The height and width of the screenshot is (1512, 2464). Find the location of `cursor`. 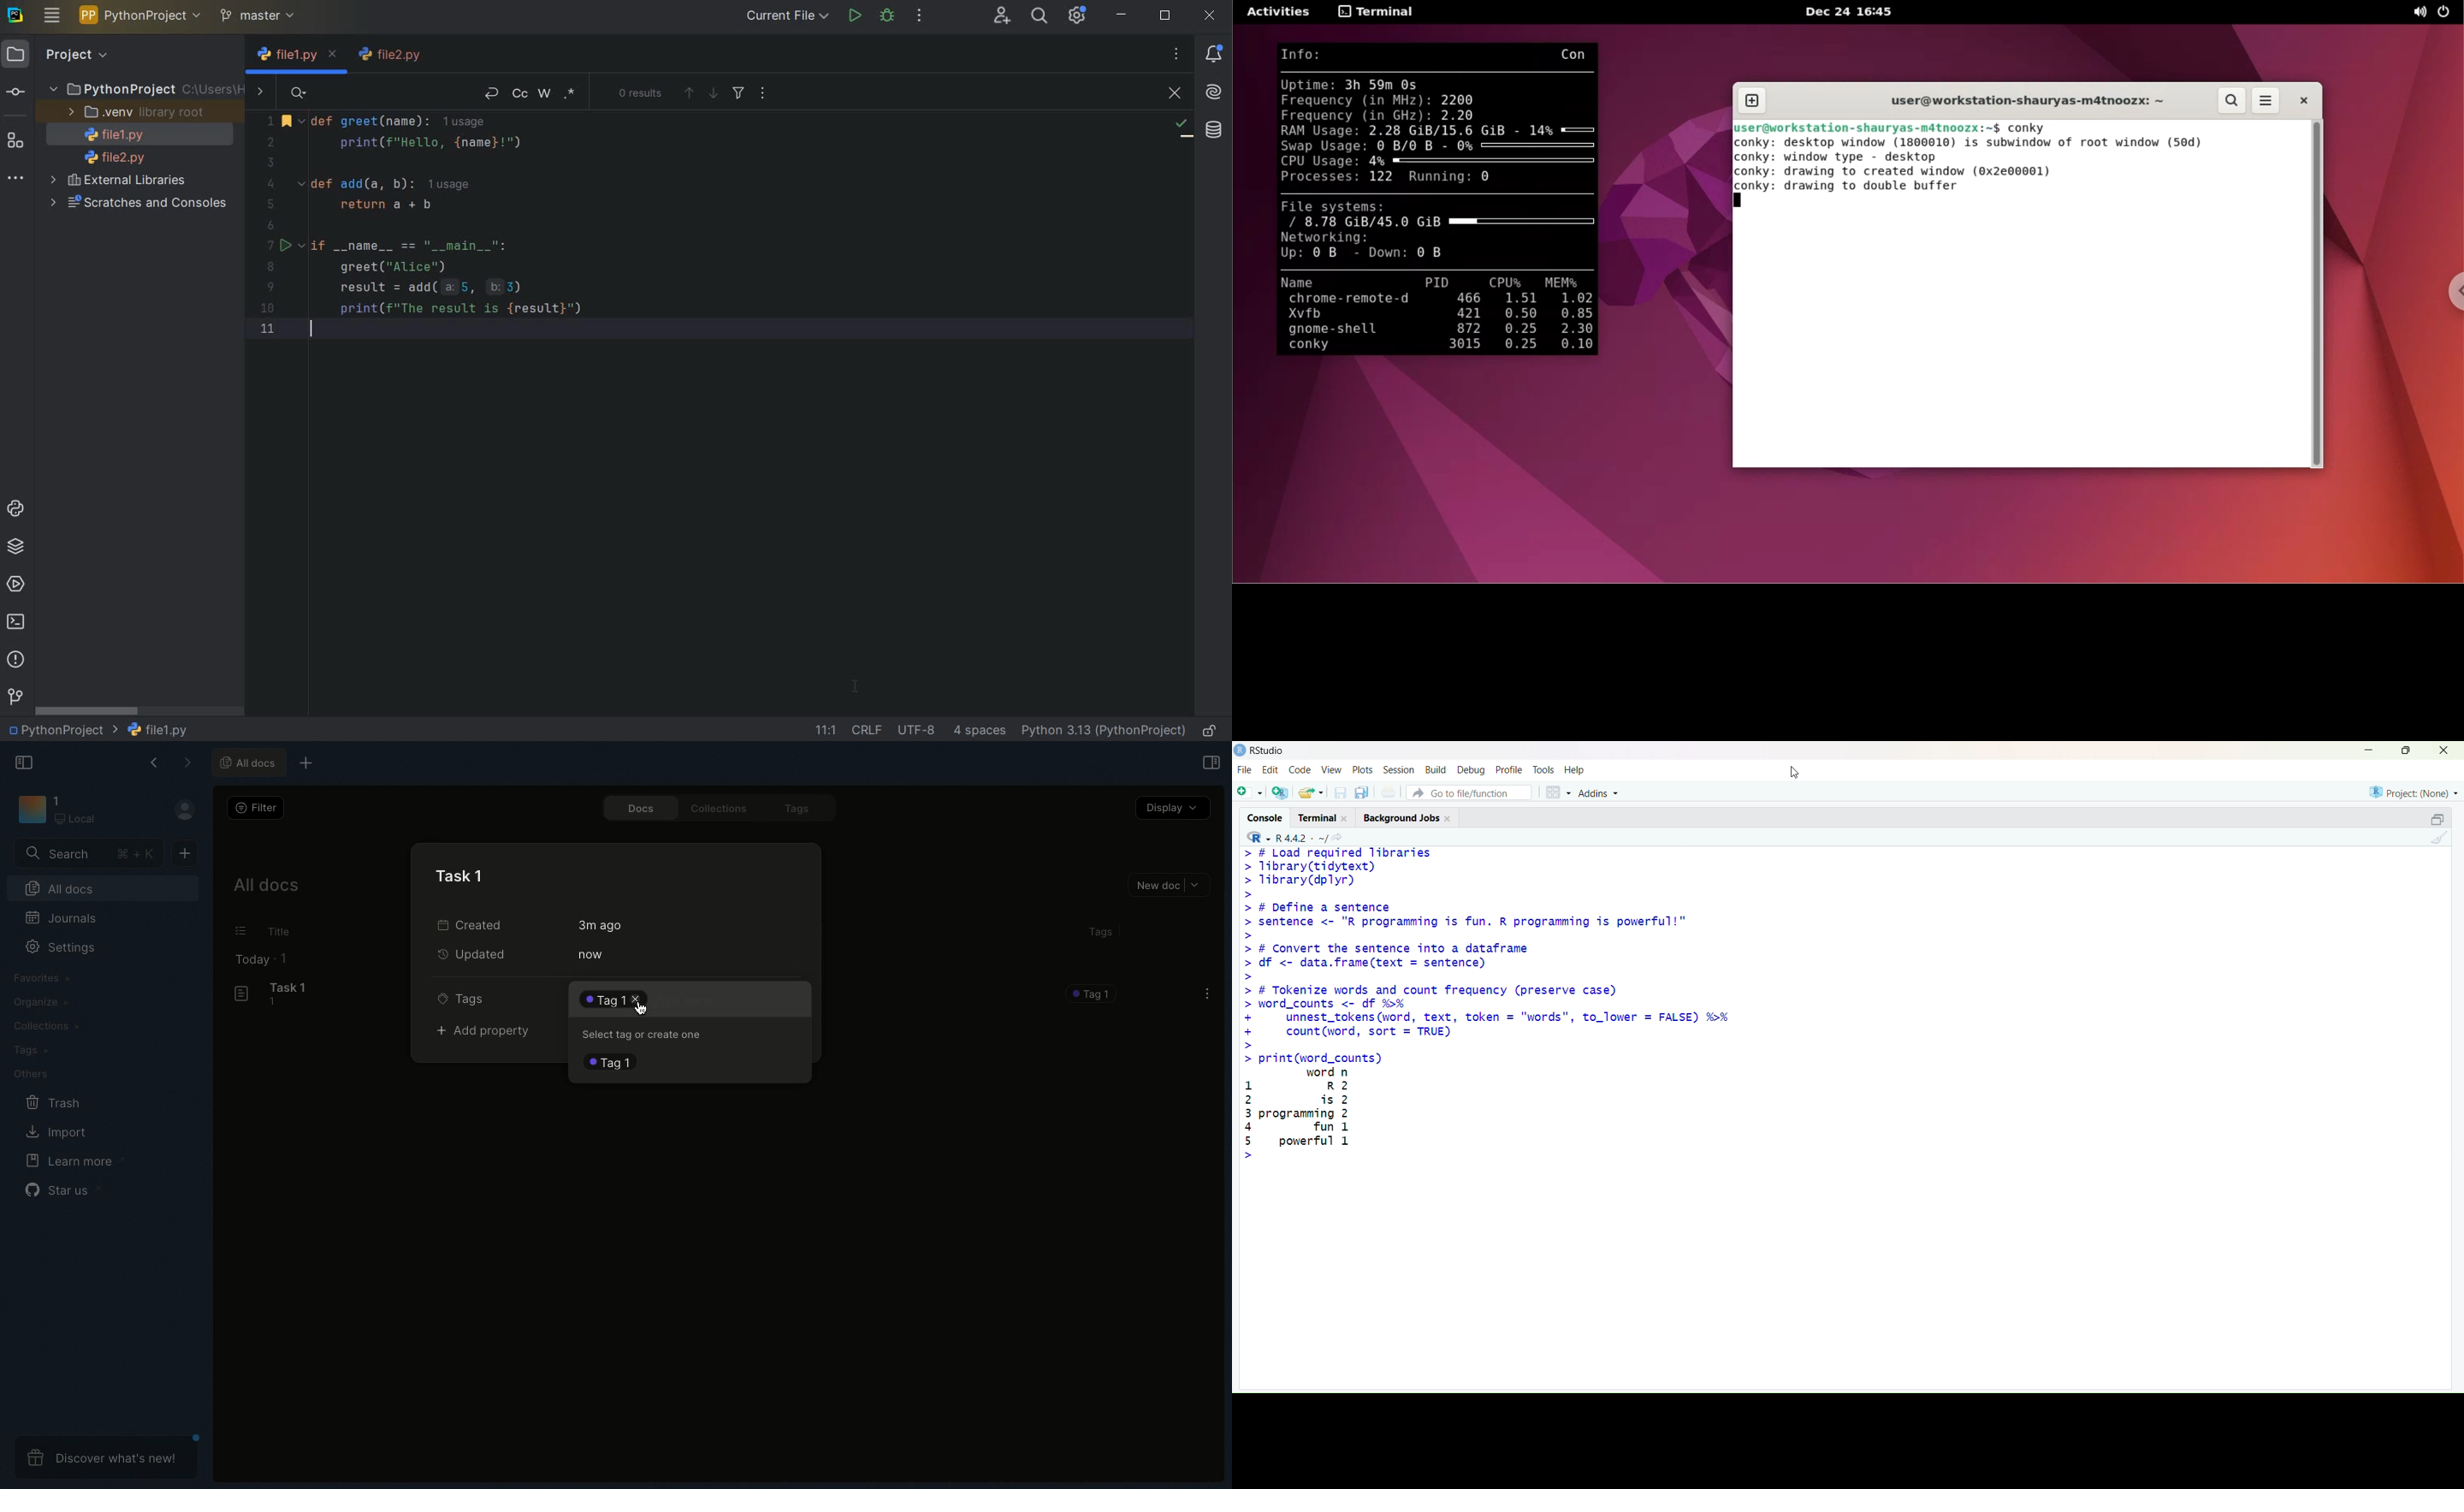

cursor is located at coordinates (1799, 773).